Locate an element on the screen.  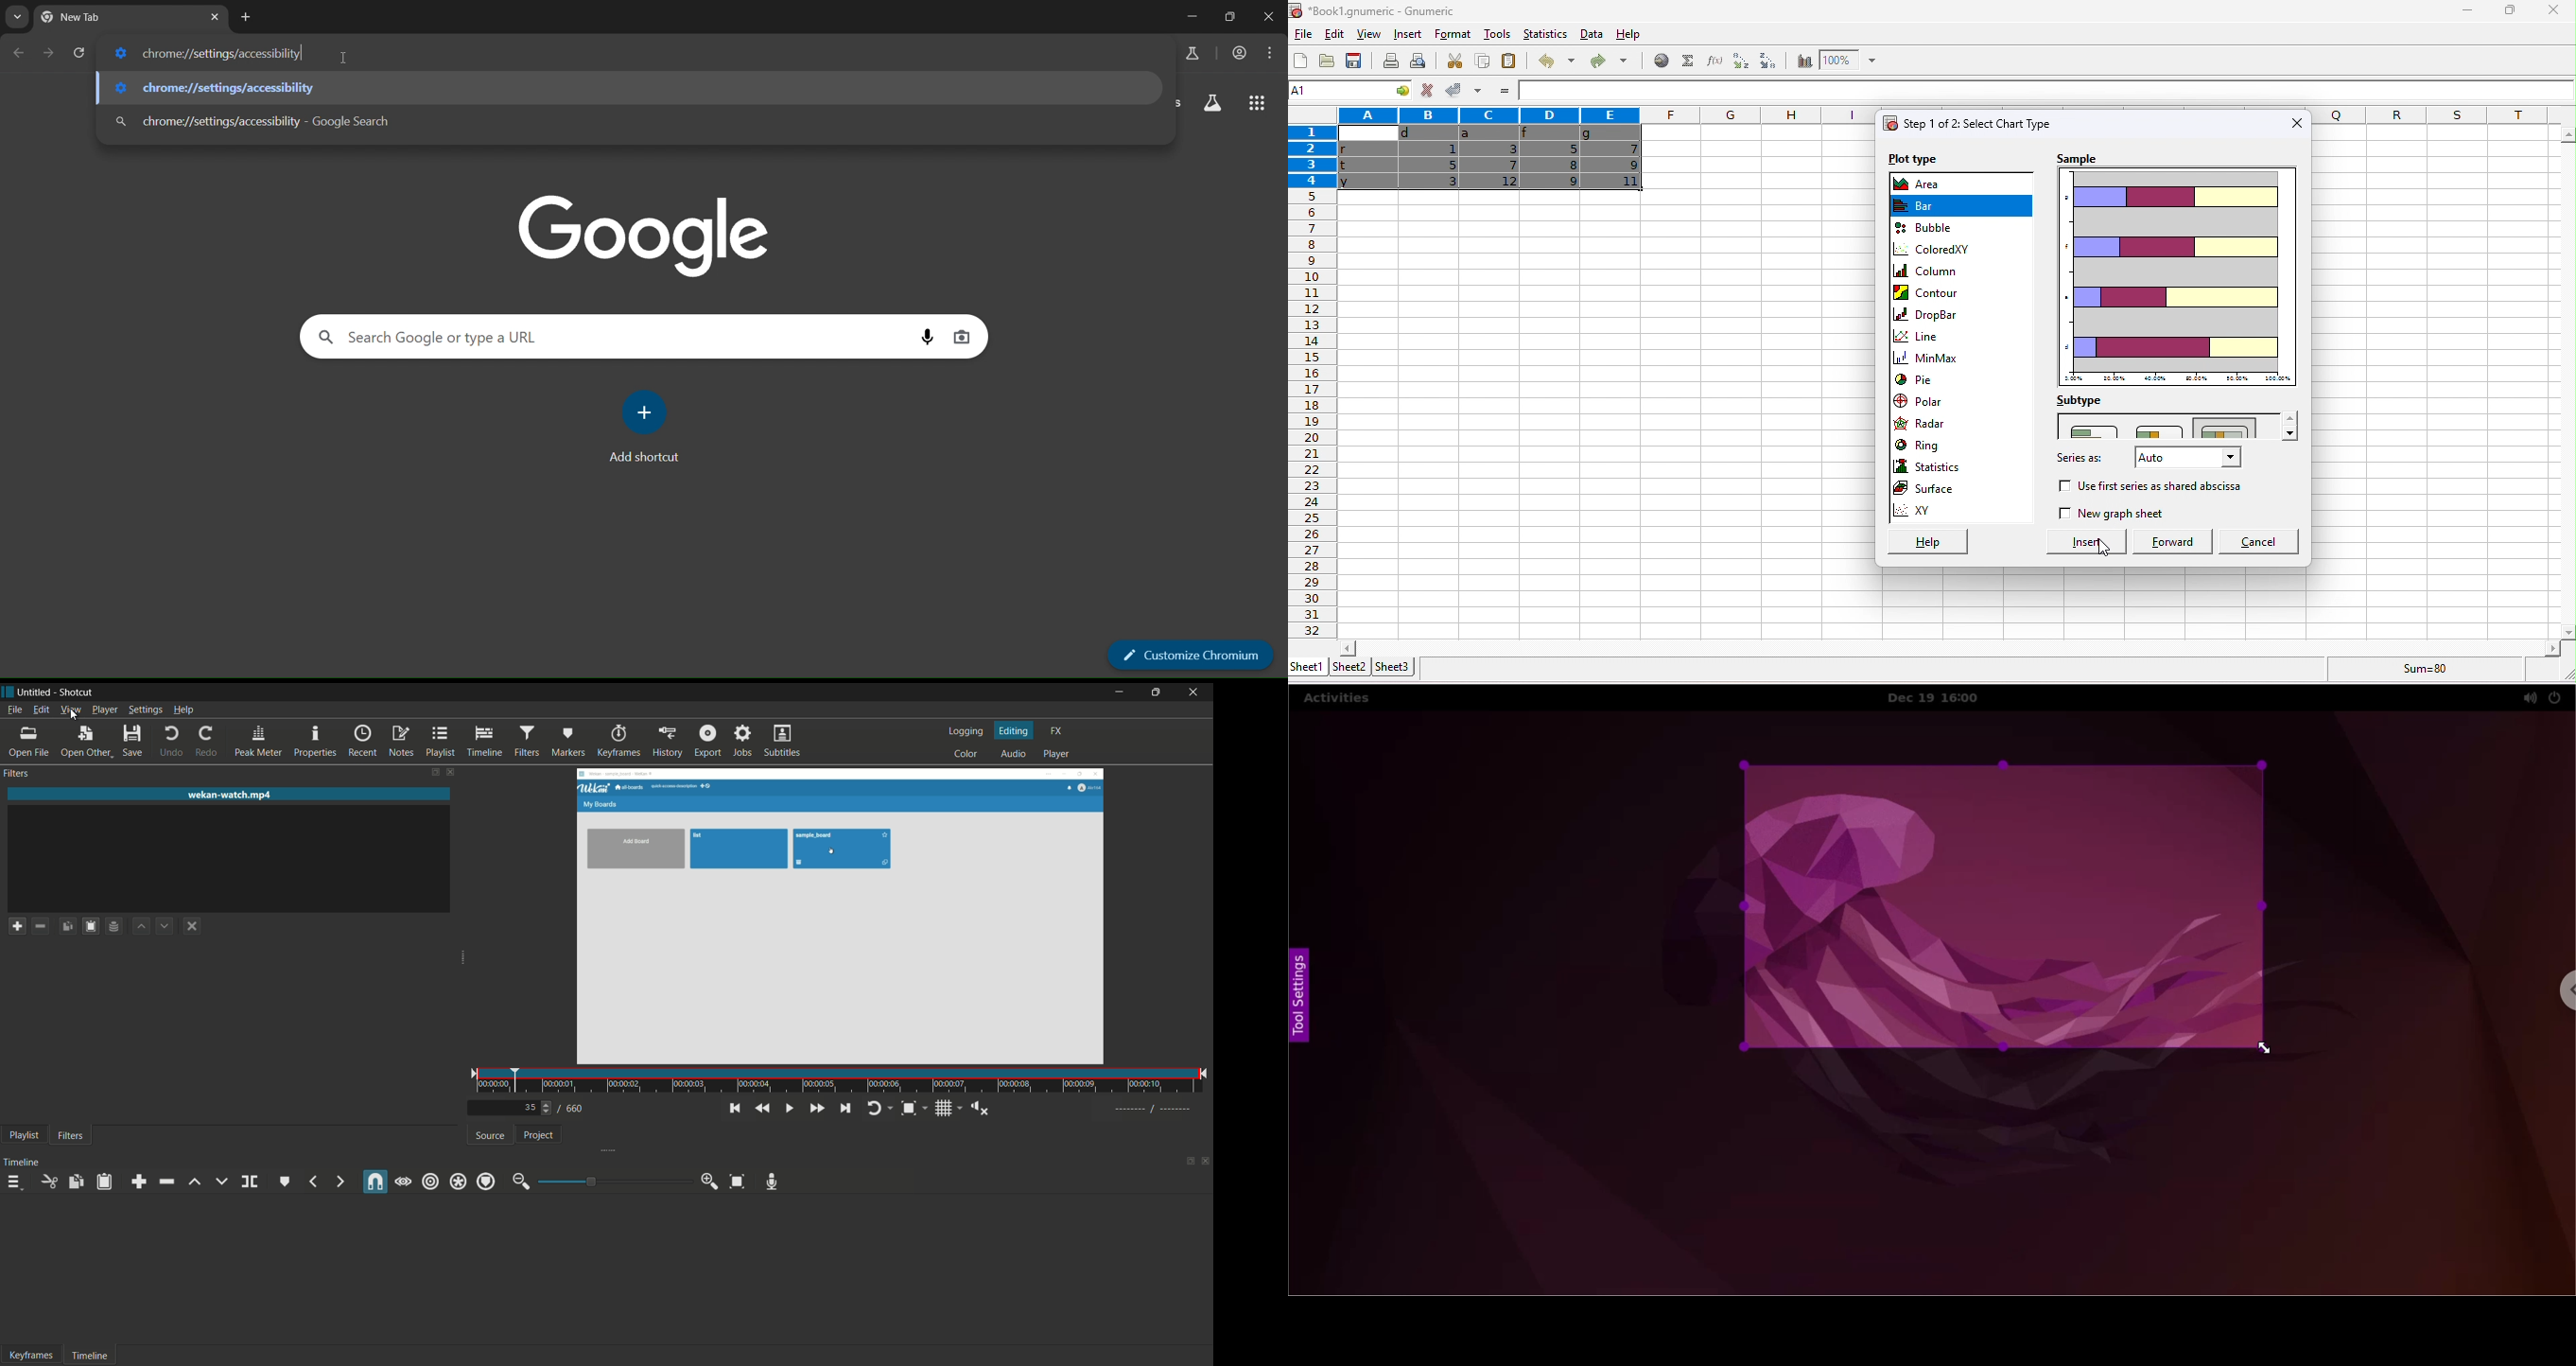
markers is located at coordinates (570, 742).